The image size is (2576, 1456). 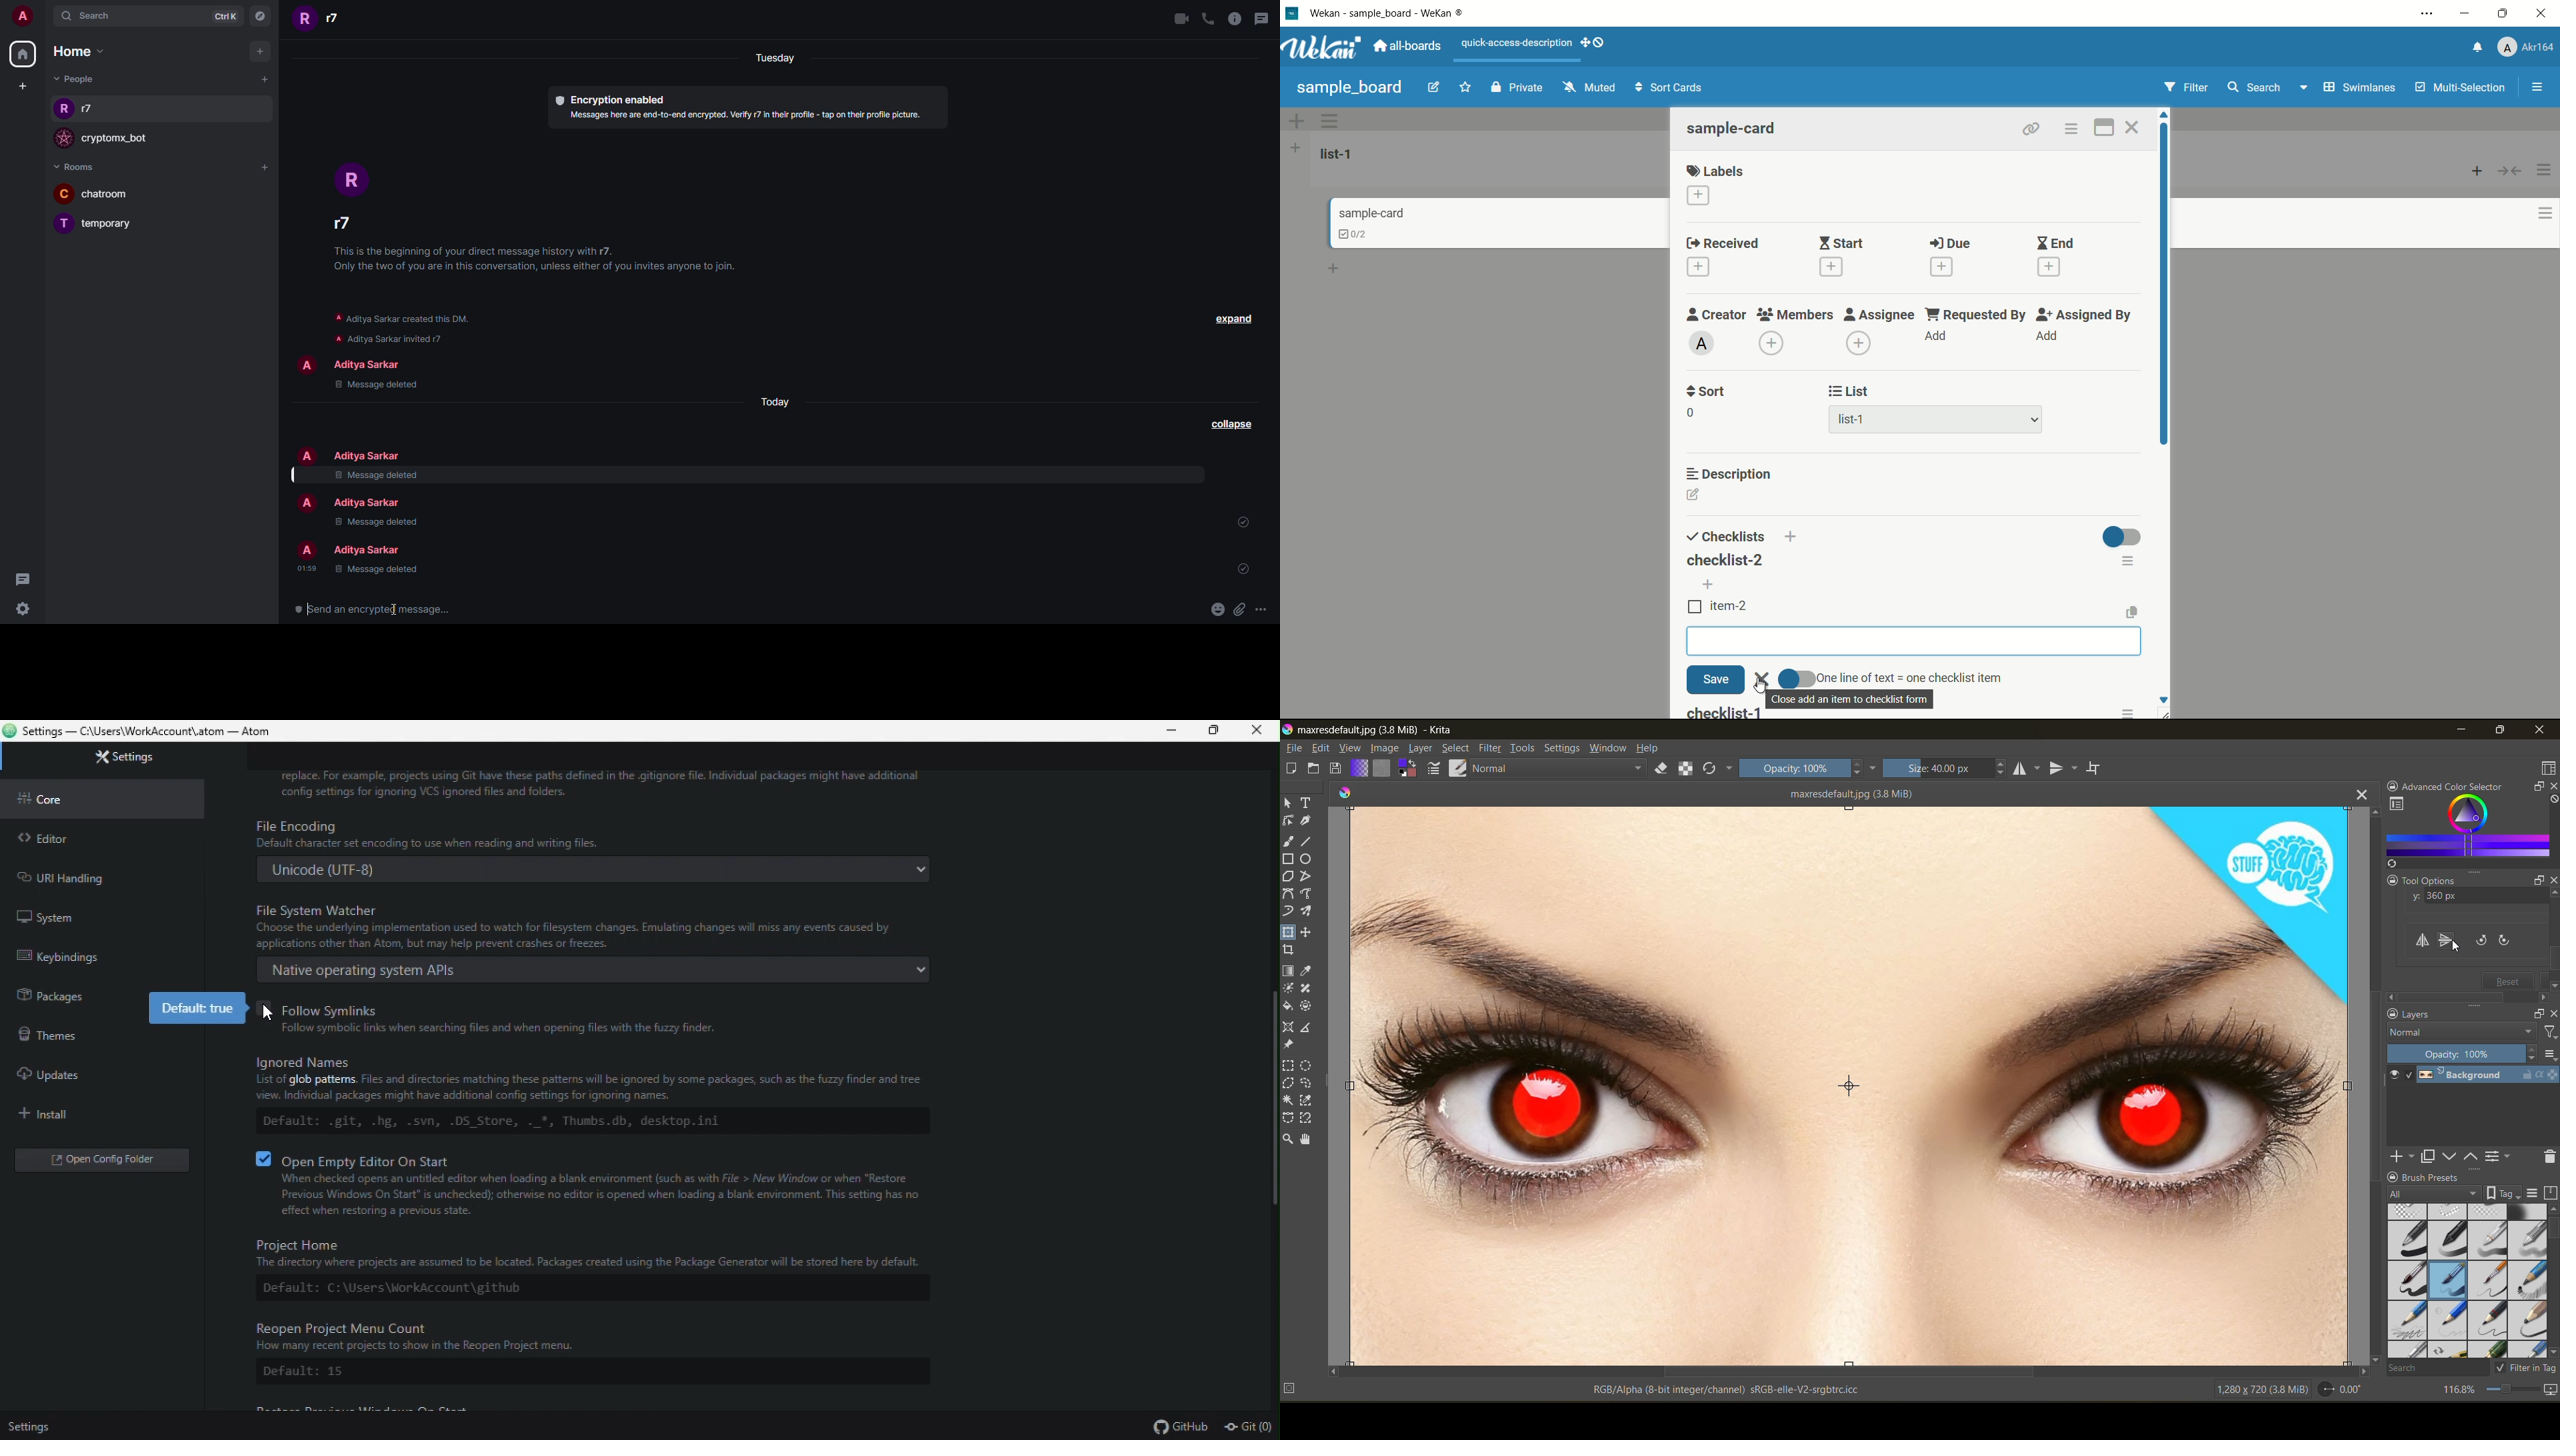 What do you see at coordinates (1457, 768) in the screenshot?
I see `choose brush preset` at bounding box center [1457, 768].